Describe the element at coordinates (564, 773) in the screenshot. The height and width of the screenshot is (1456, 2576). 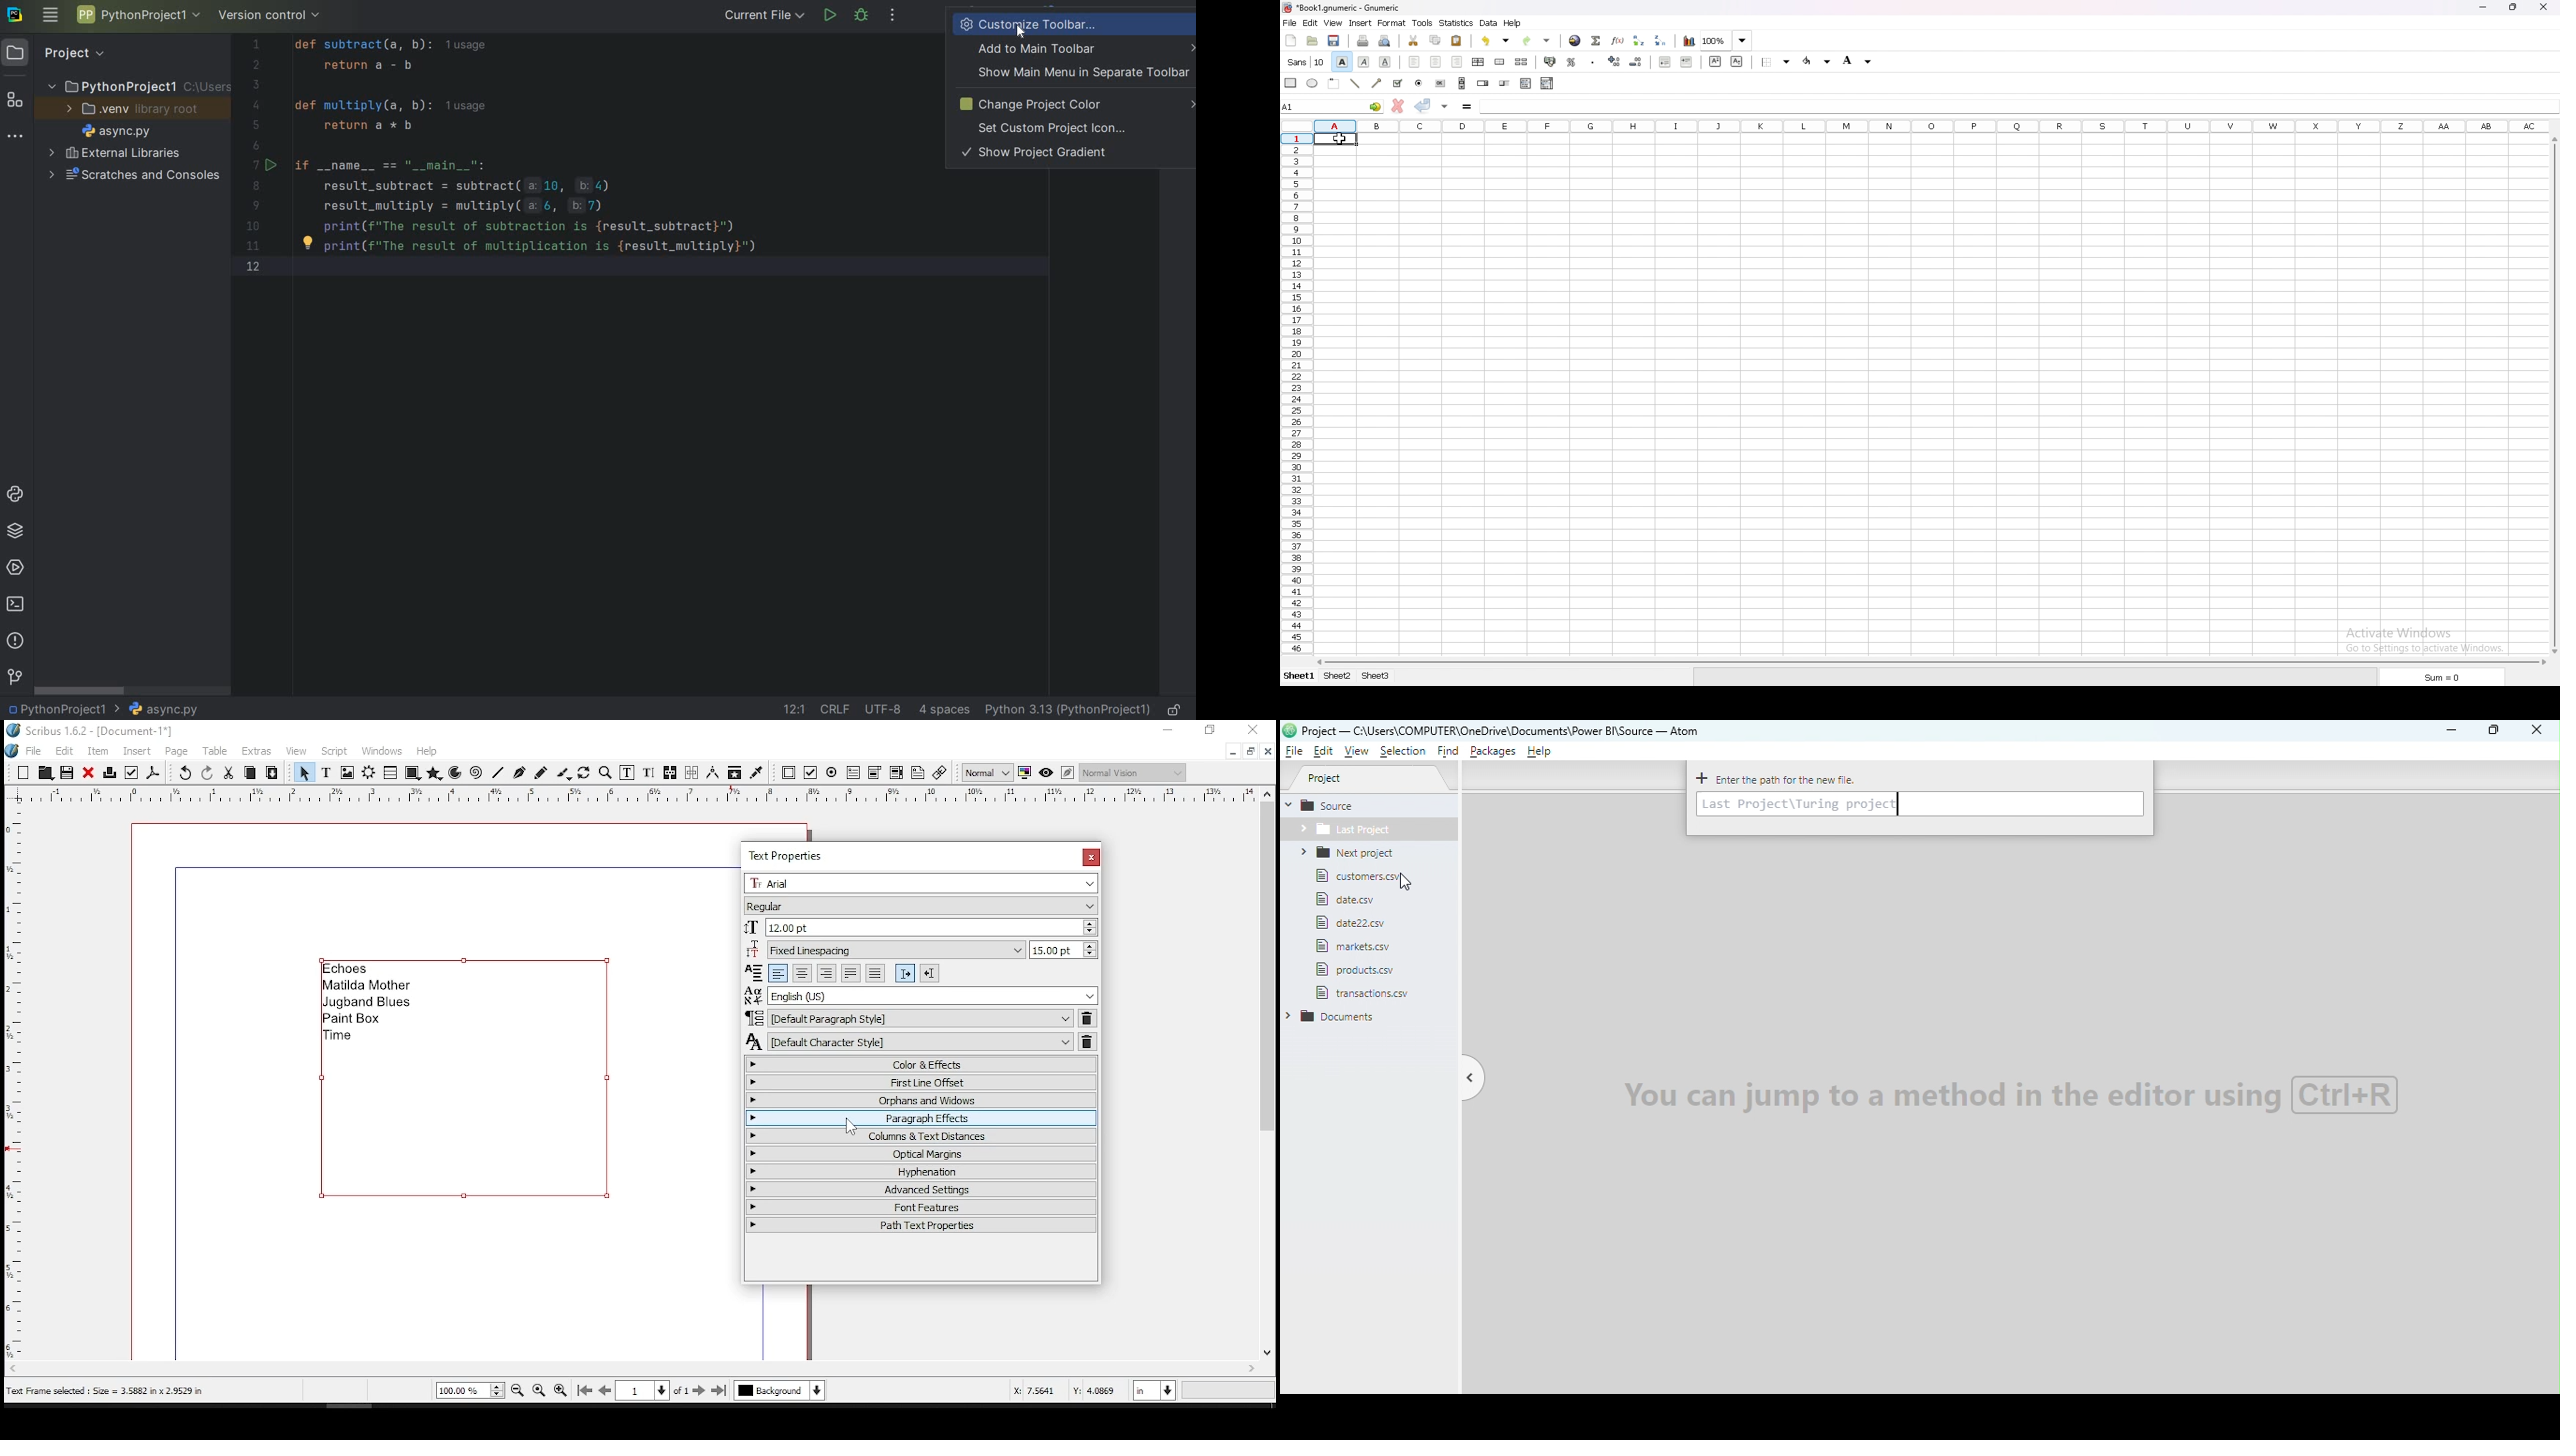
I see `calligraphy lines` at that location.